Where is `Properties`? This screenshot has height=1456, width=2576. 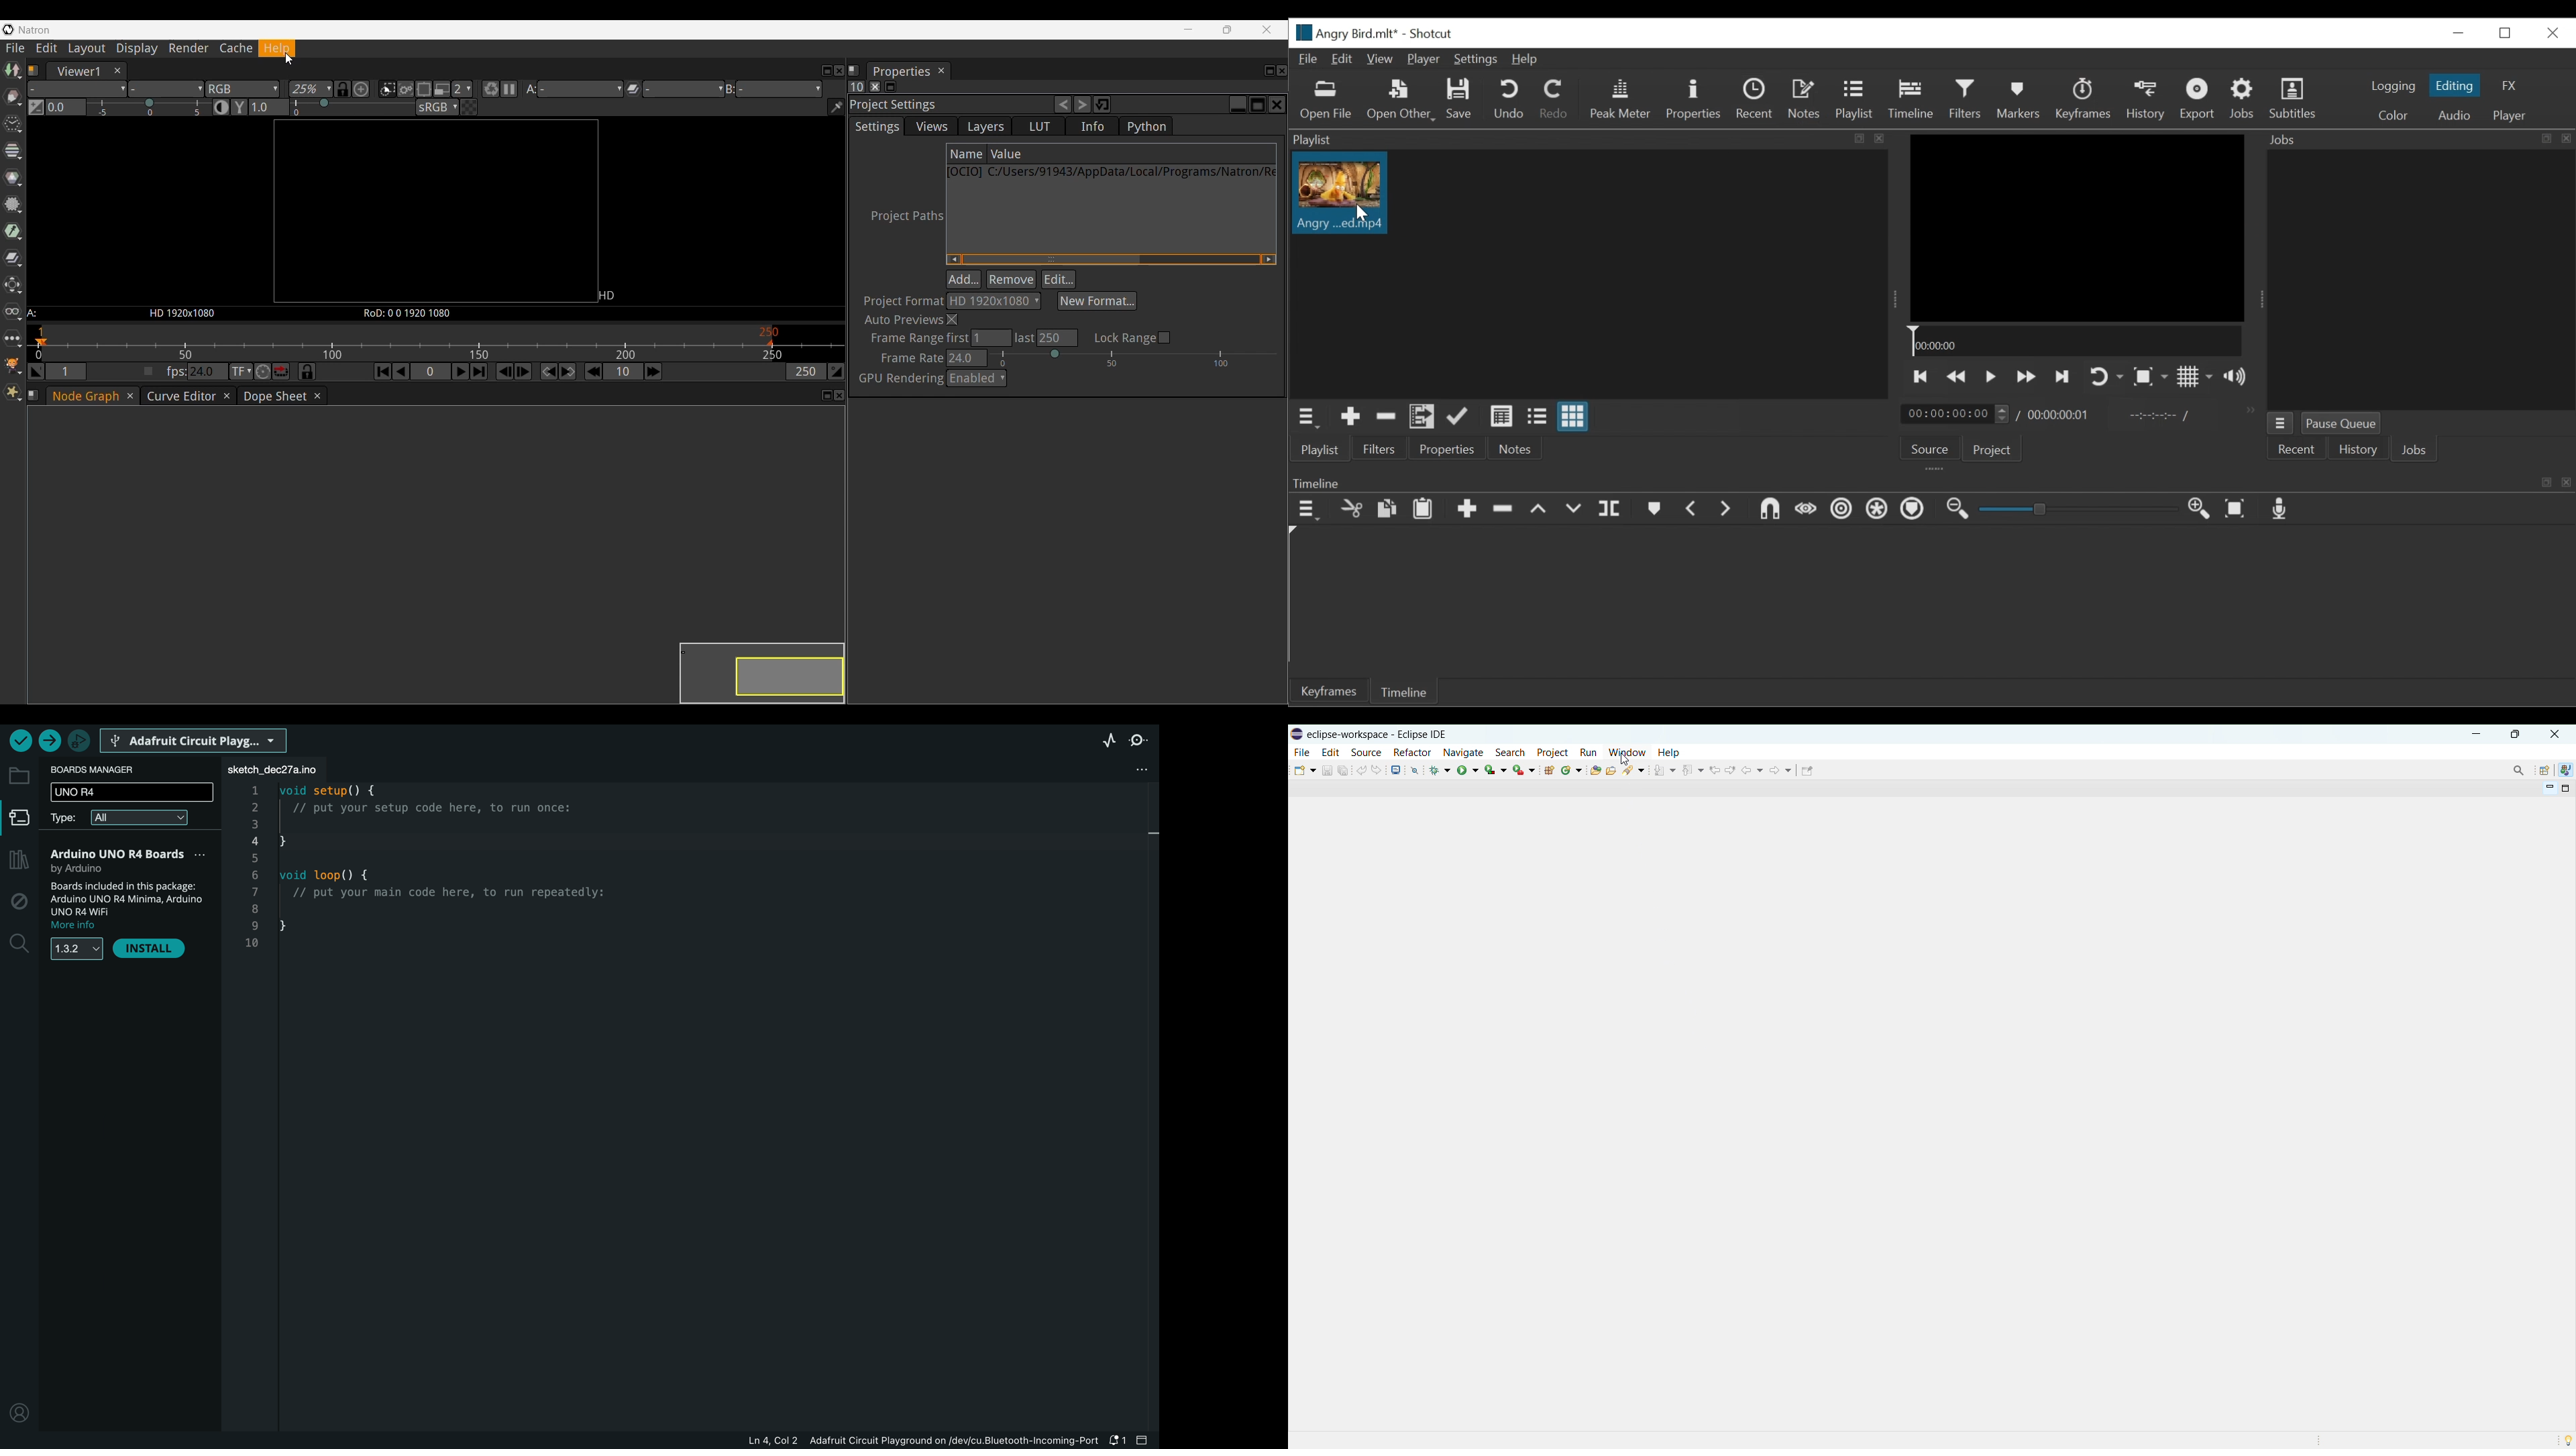
Properties is located at coordinates (1694, 100).